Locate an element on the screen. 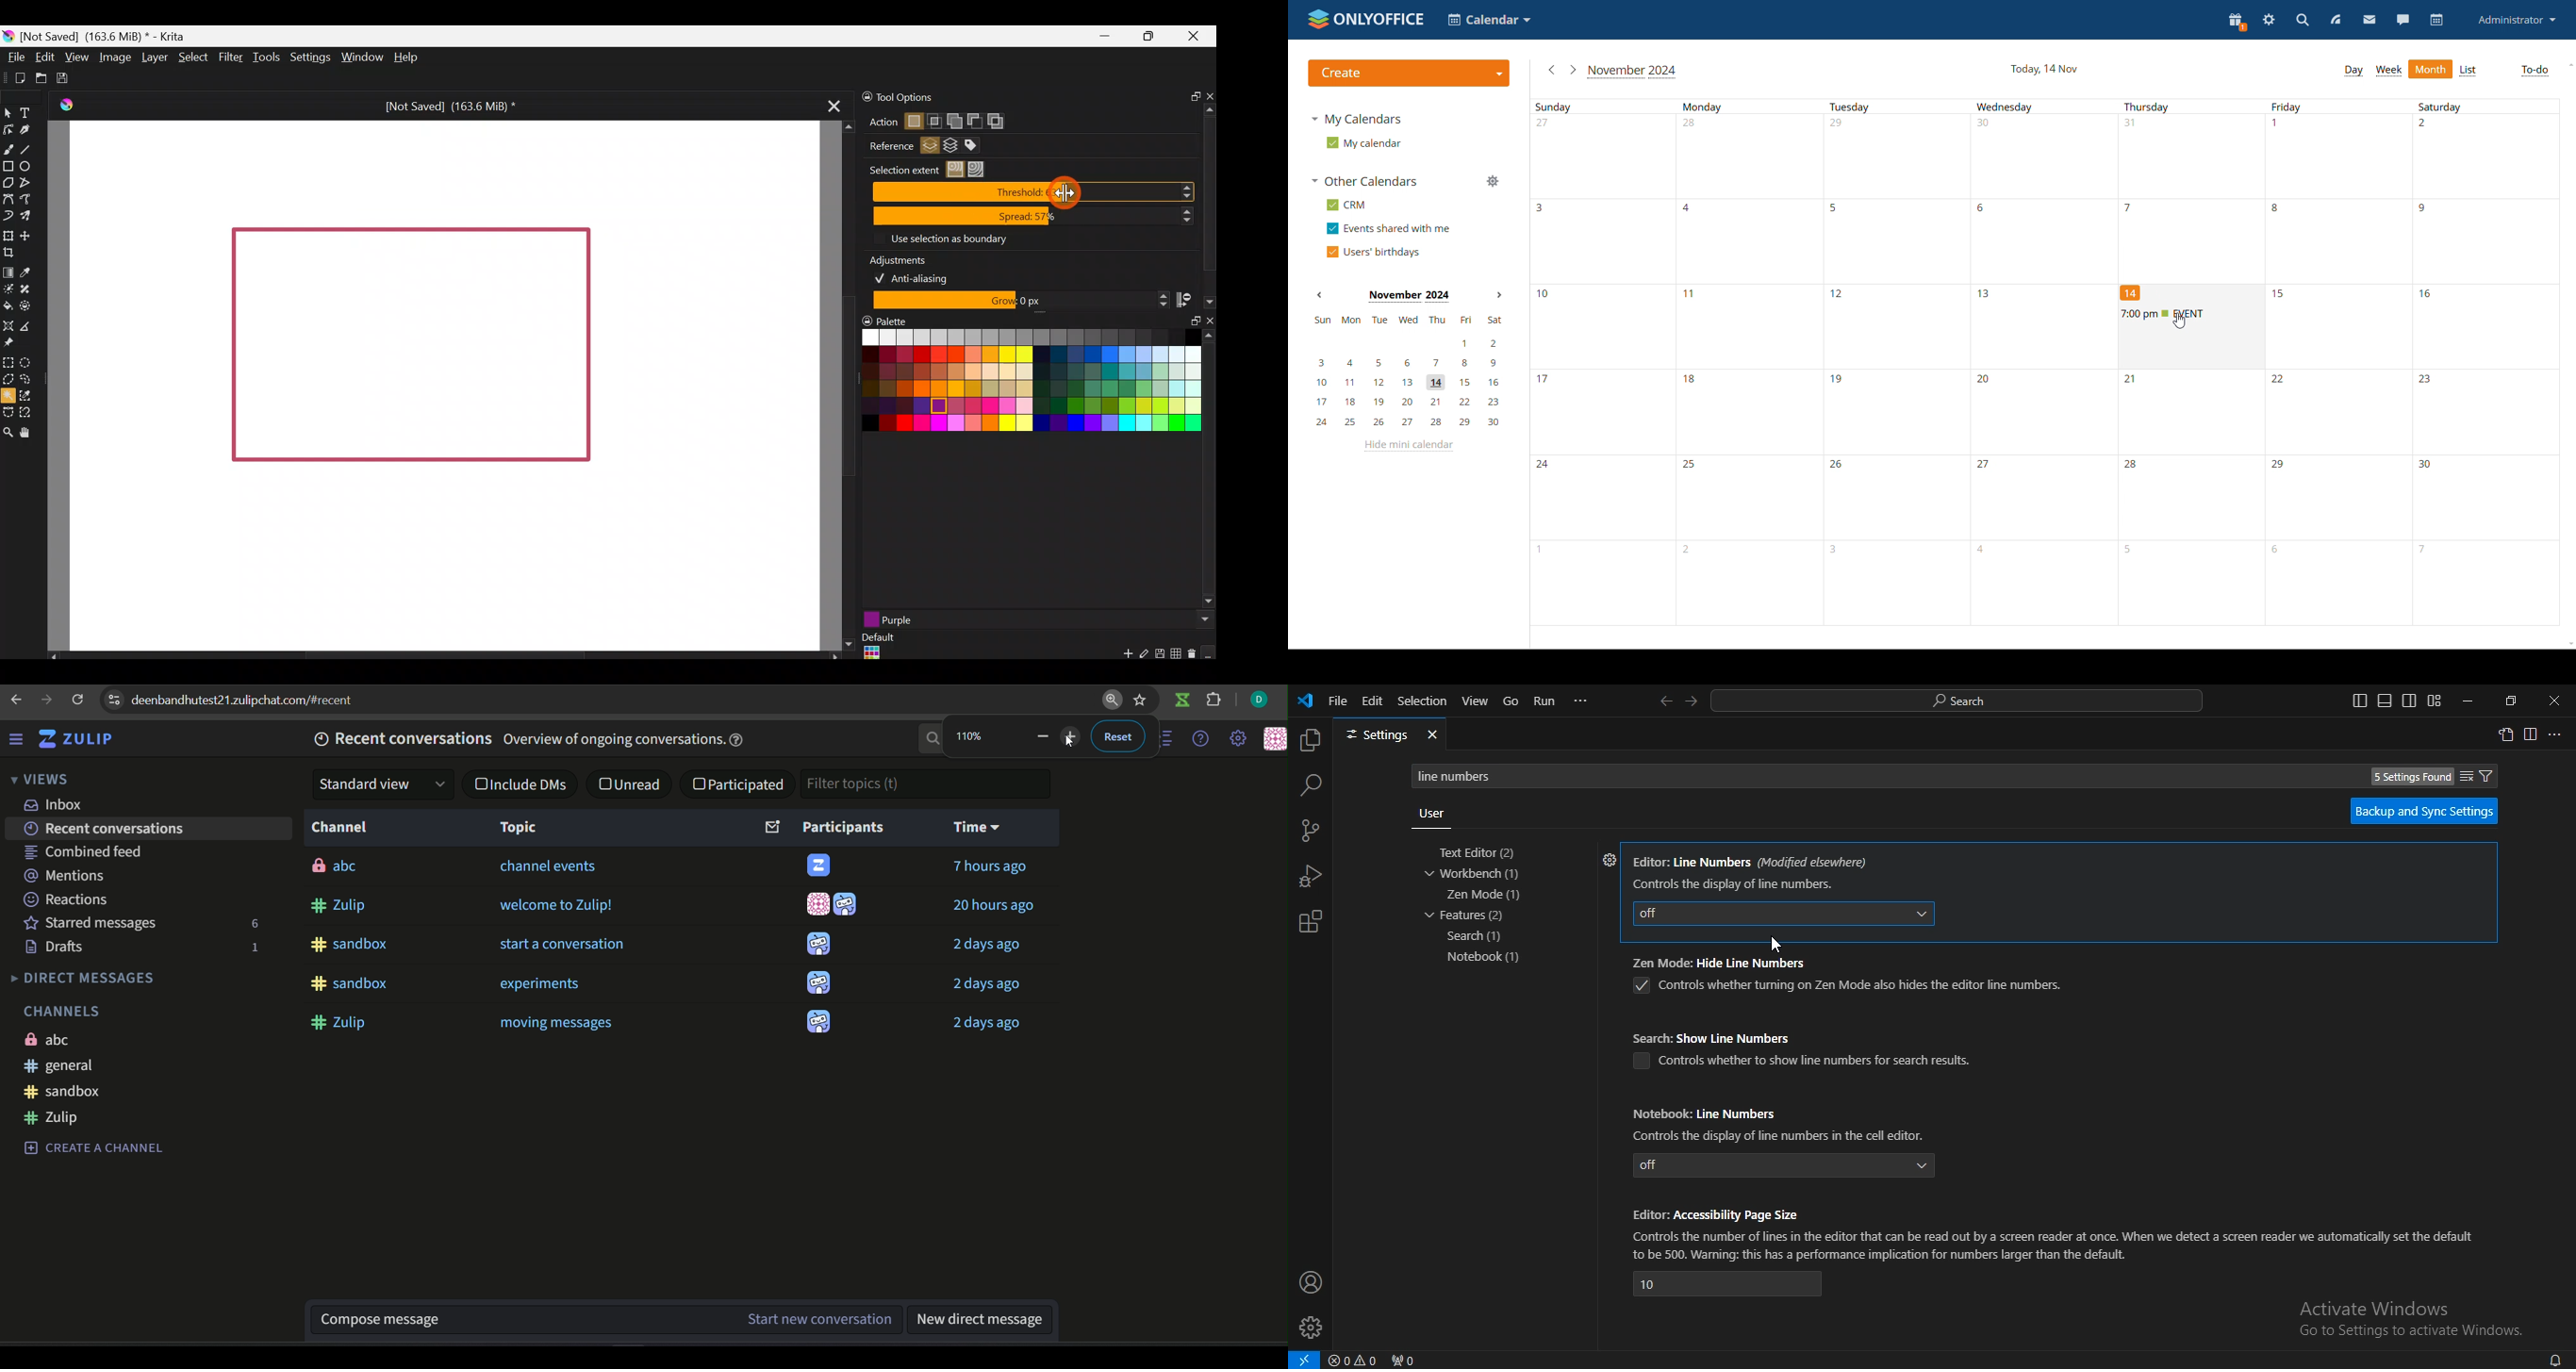 Image resolution: width=2576 pixels, height=1372 pixels. go back is located at coordinates (1665, 701).